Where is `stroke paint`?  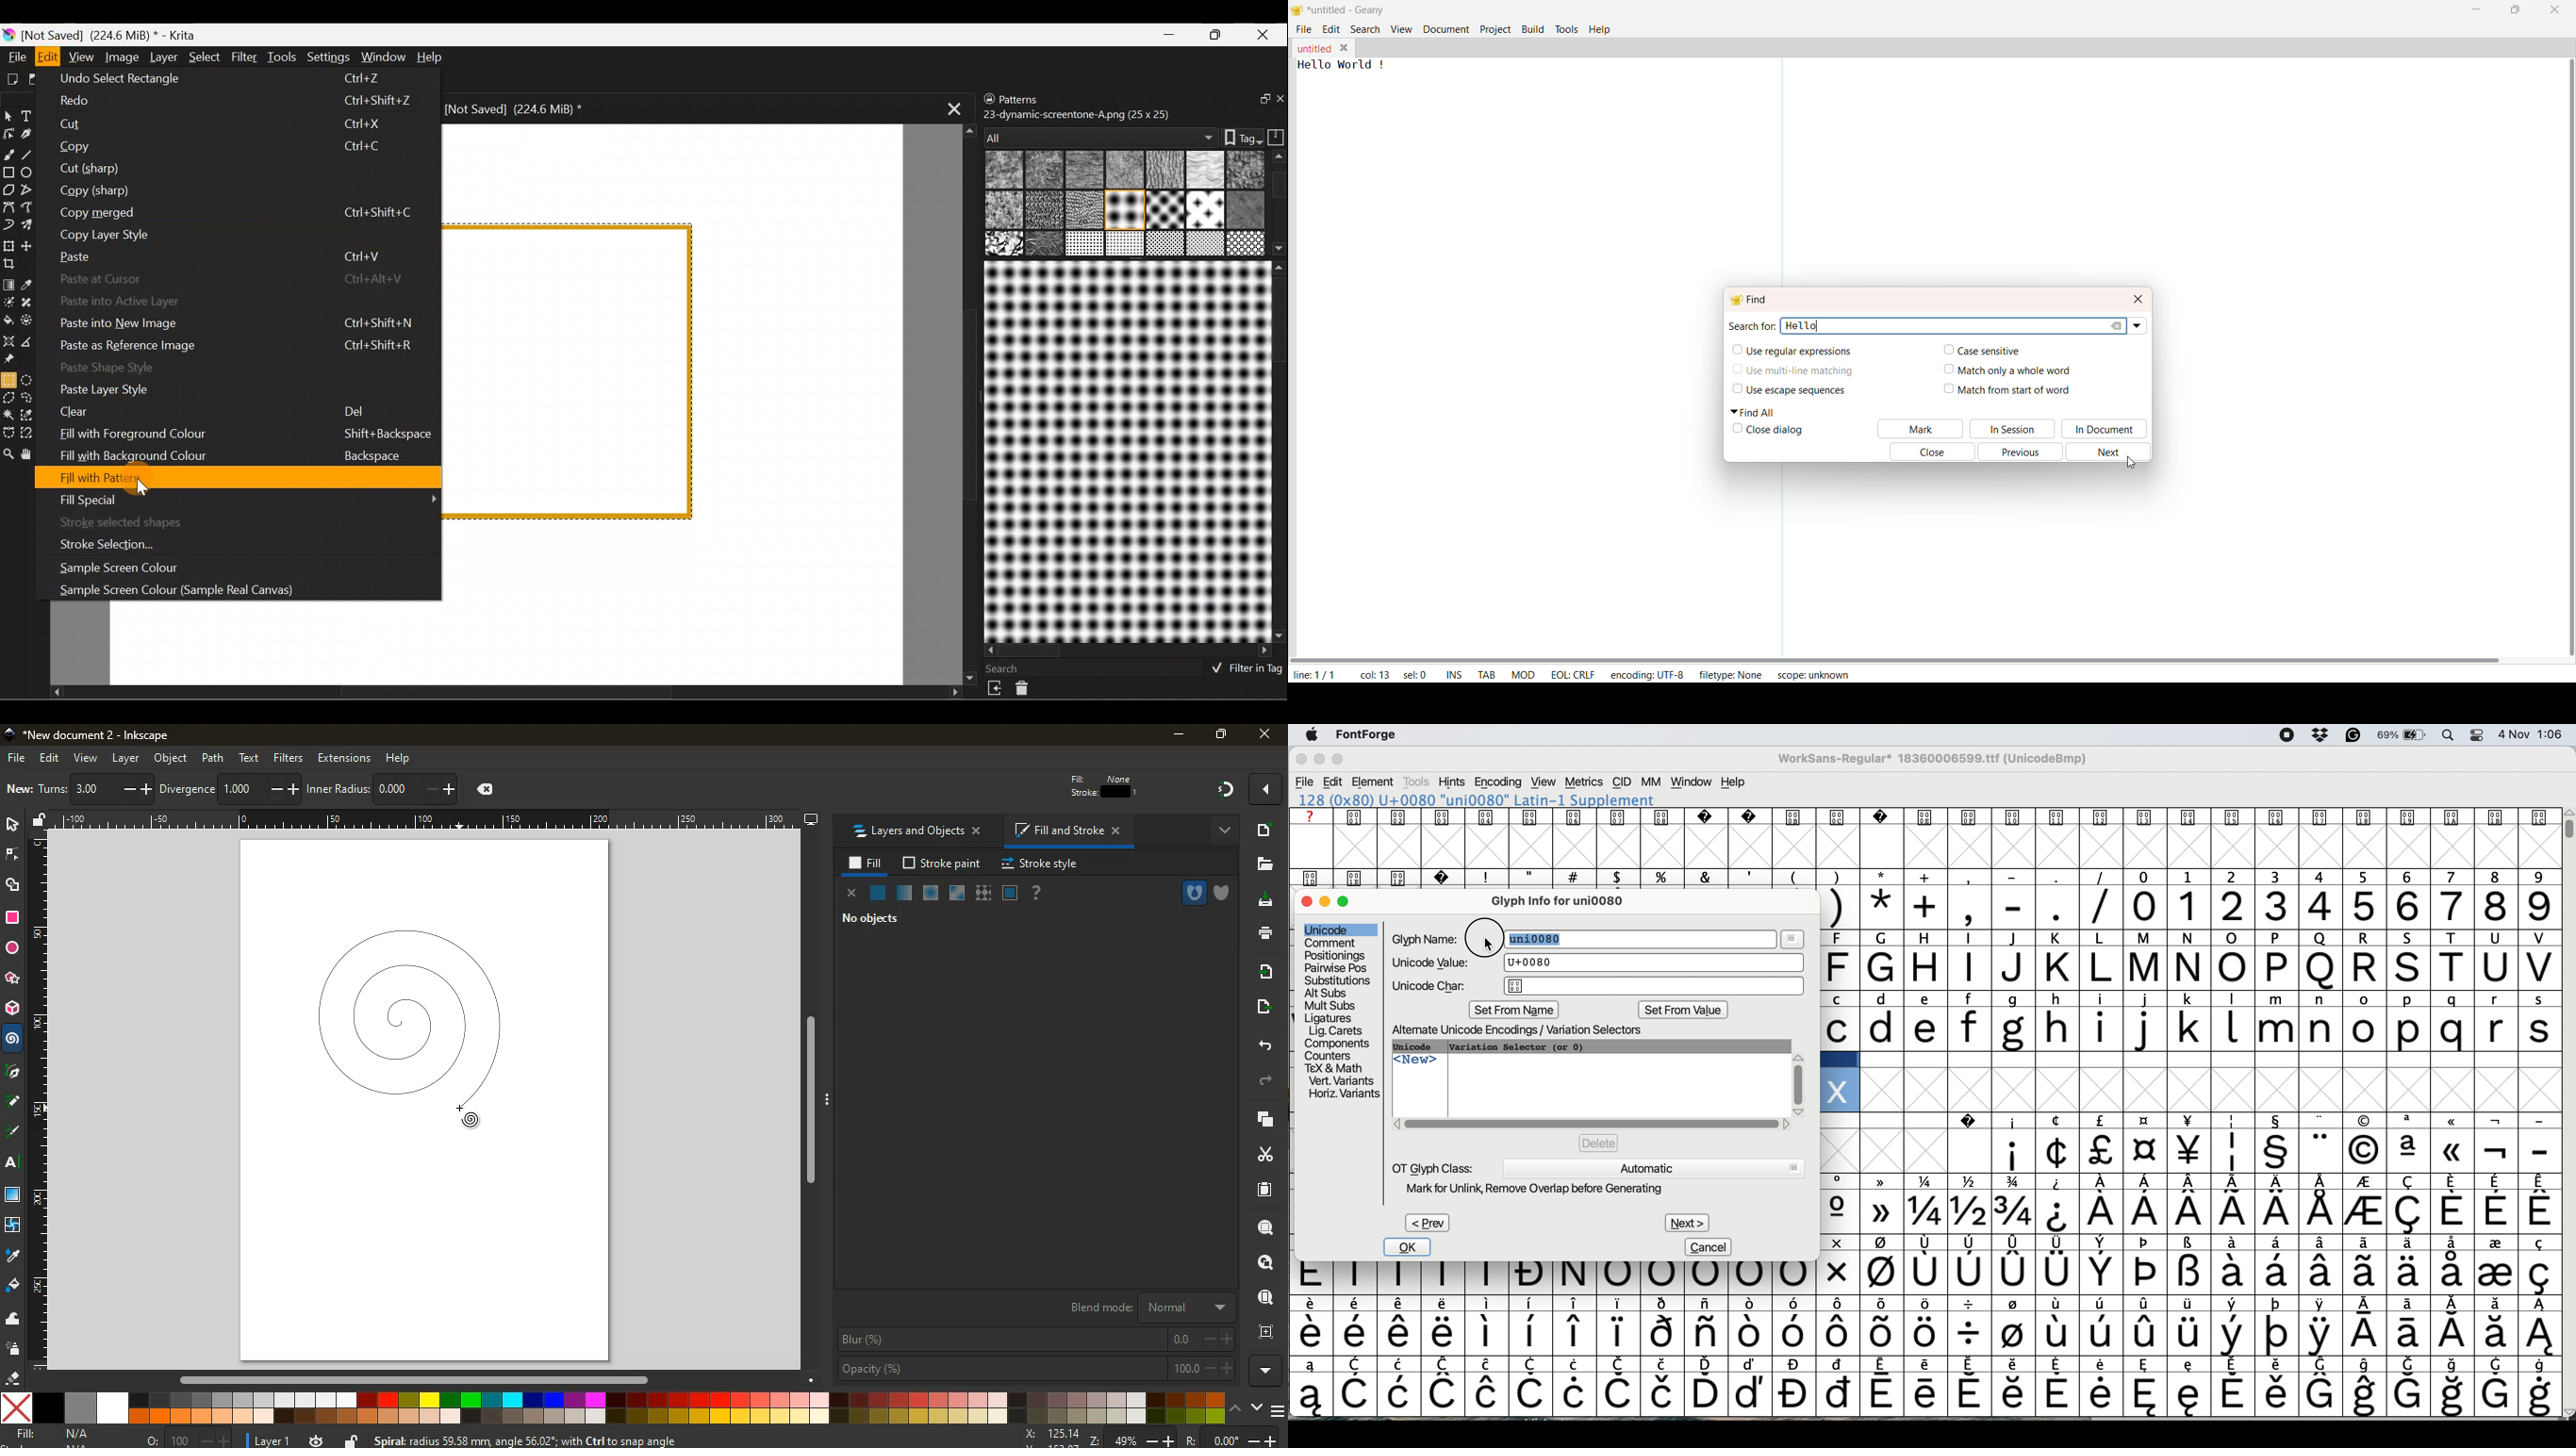
stroke paint is located at coordinates (943, 864).